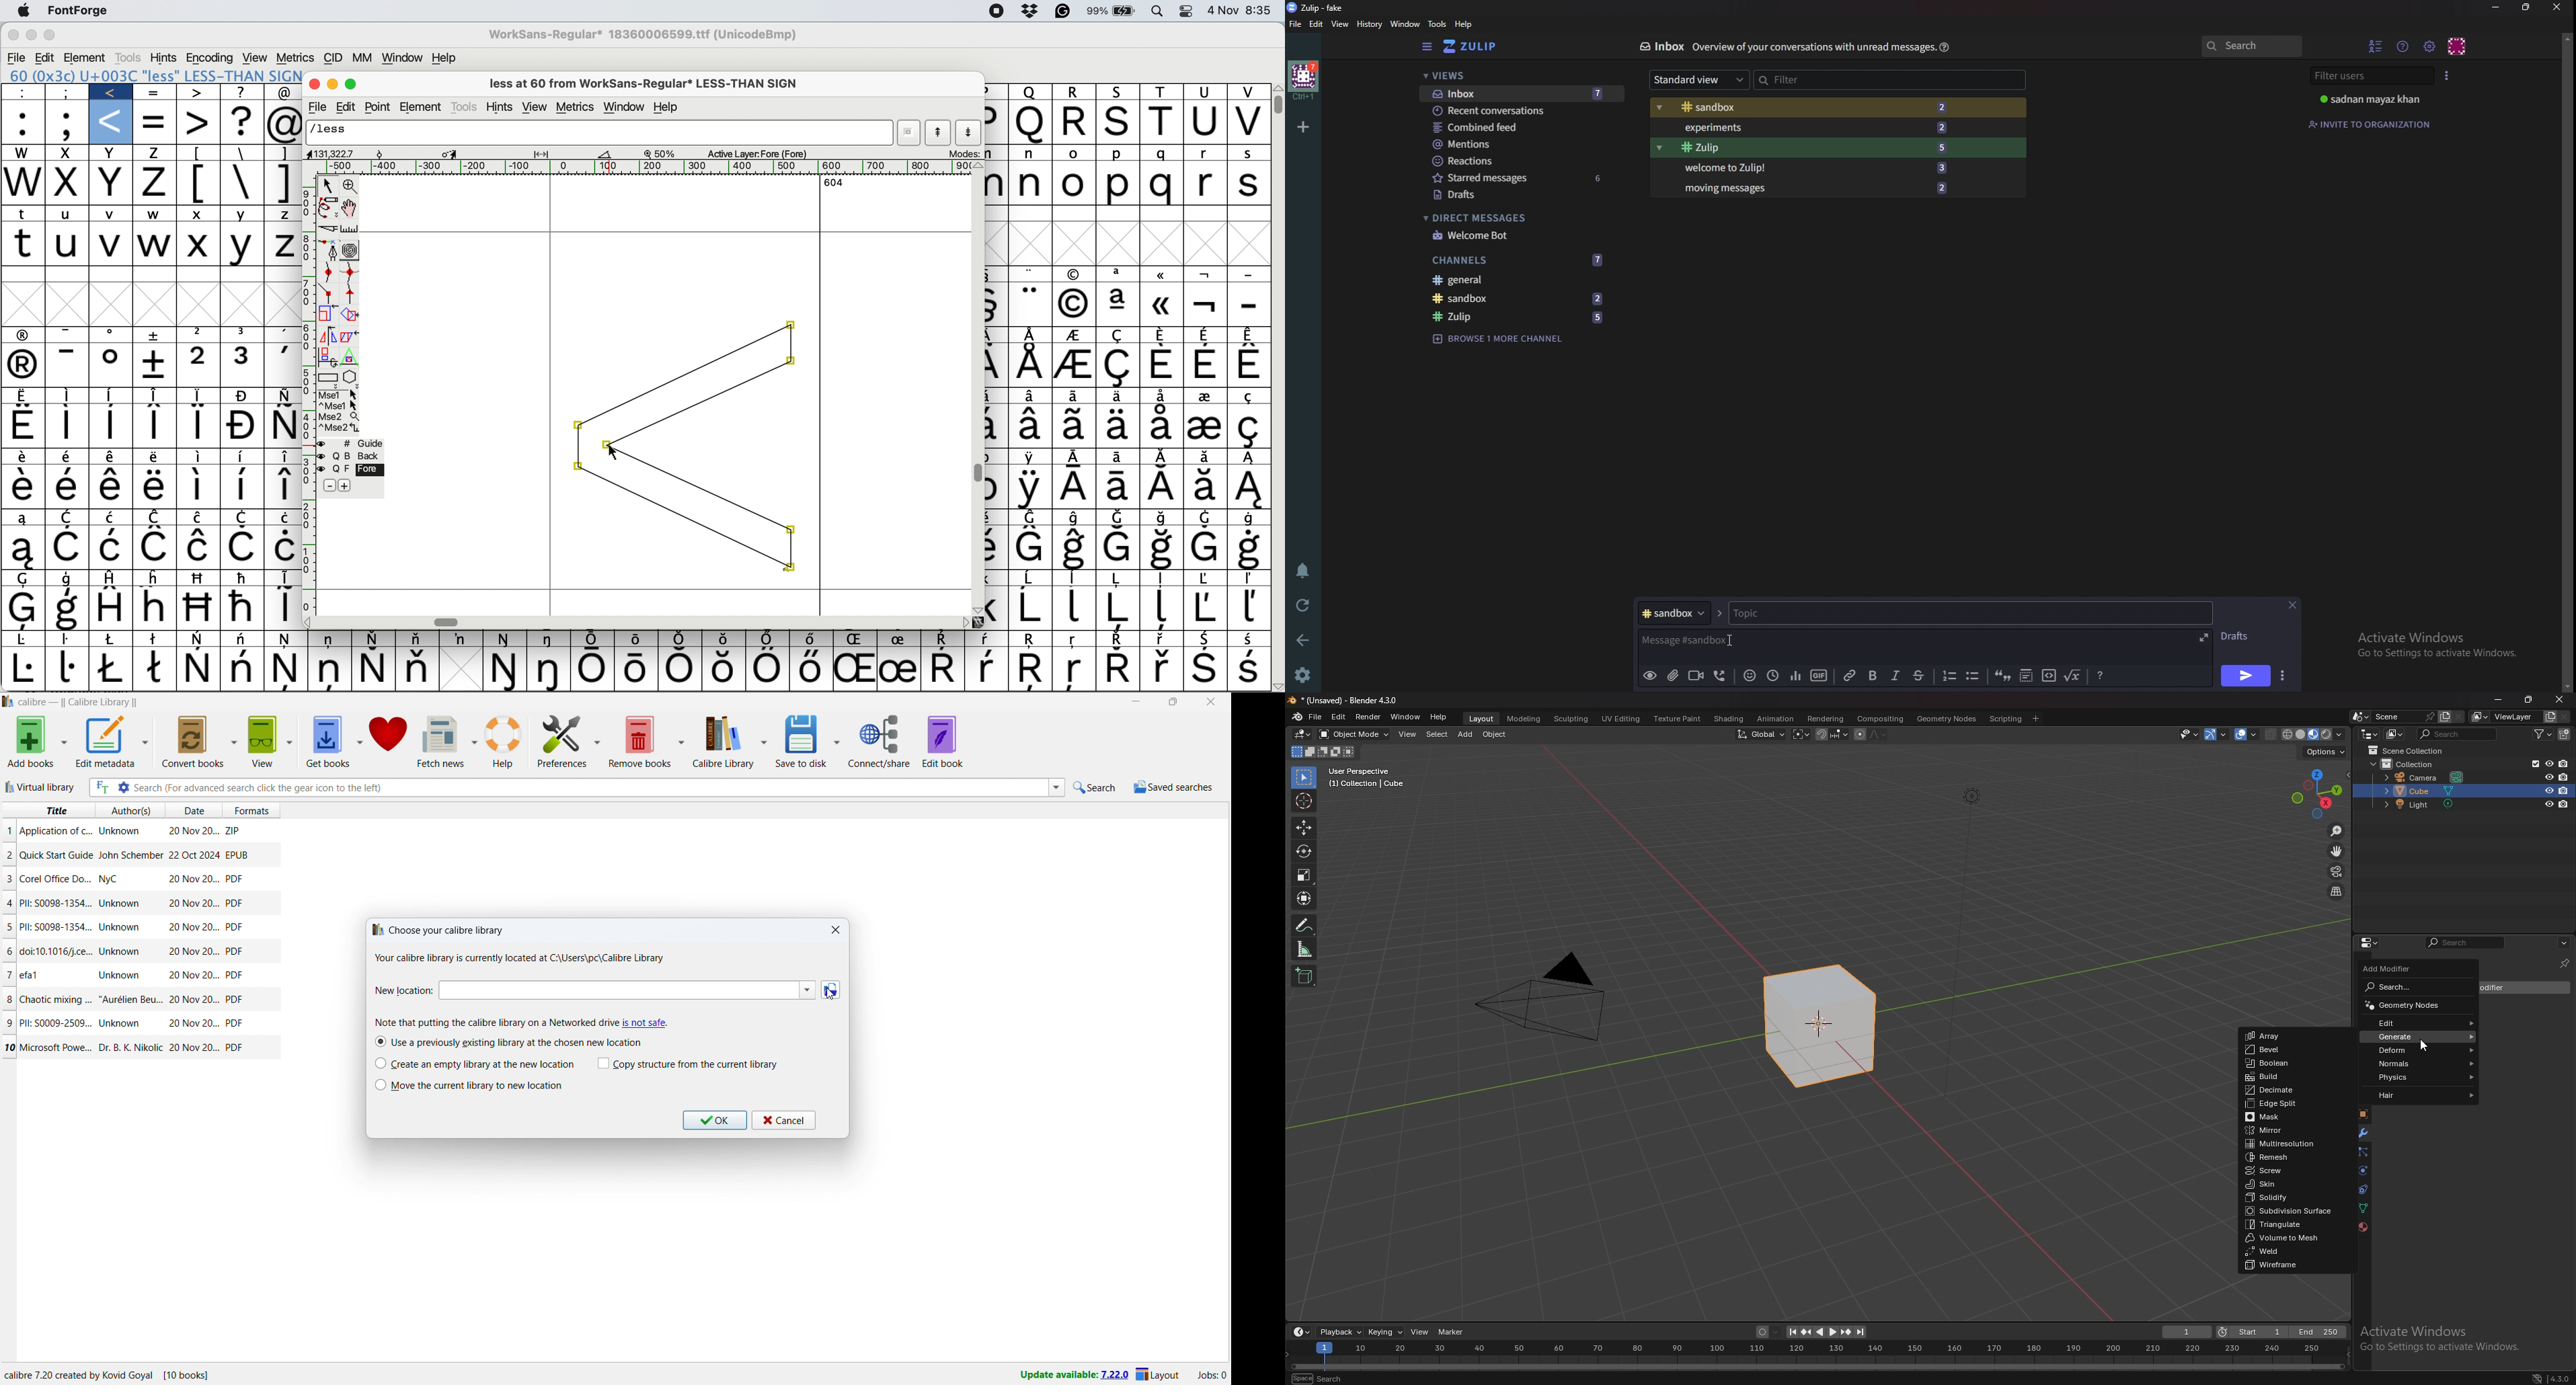  Describe the element at coordinates (79, 703) in the screenshot. I see `title` at that location.